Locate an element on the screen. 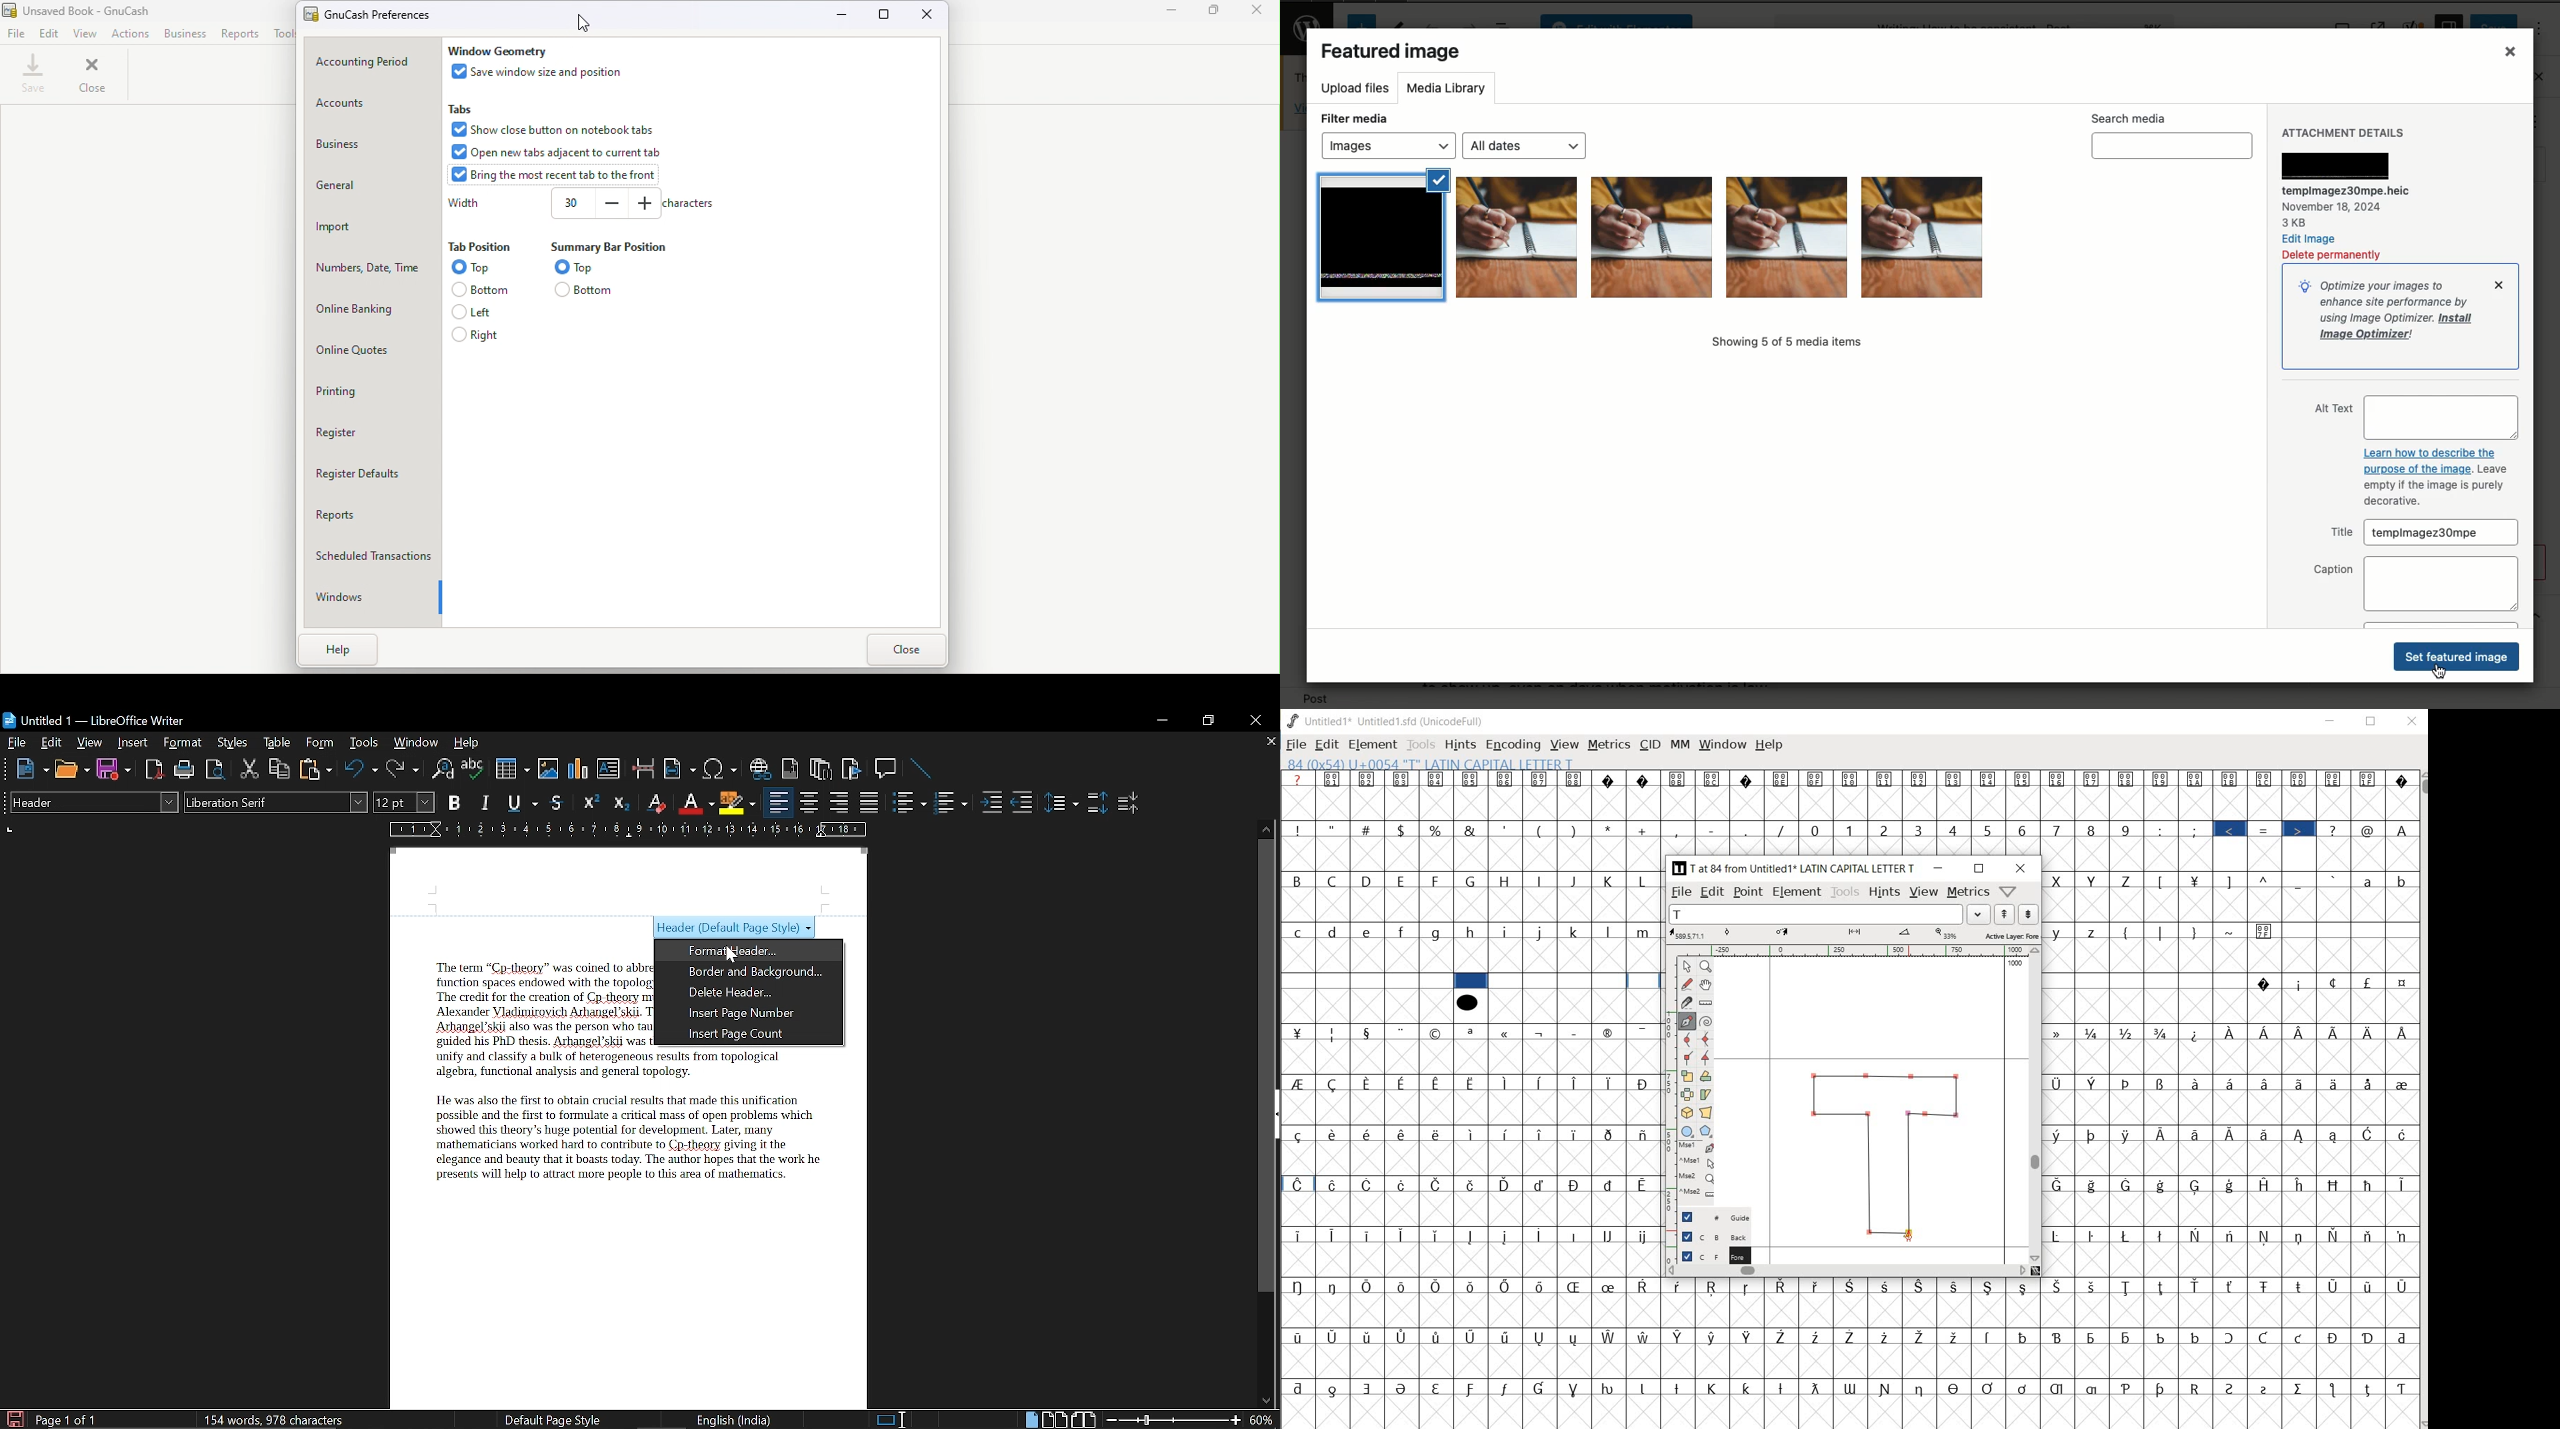  Header is located at coordinates (629, 882).